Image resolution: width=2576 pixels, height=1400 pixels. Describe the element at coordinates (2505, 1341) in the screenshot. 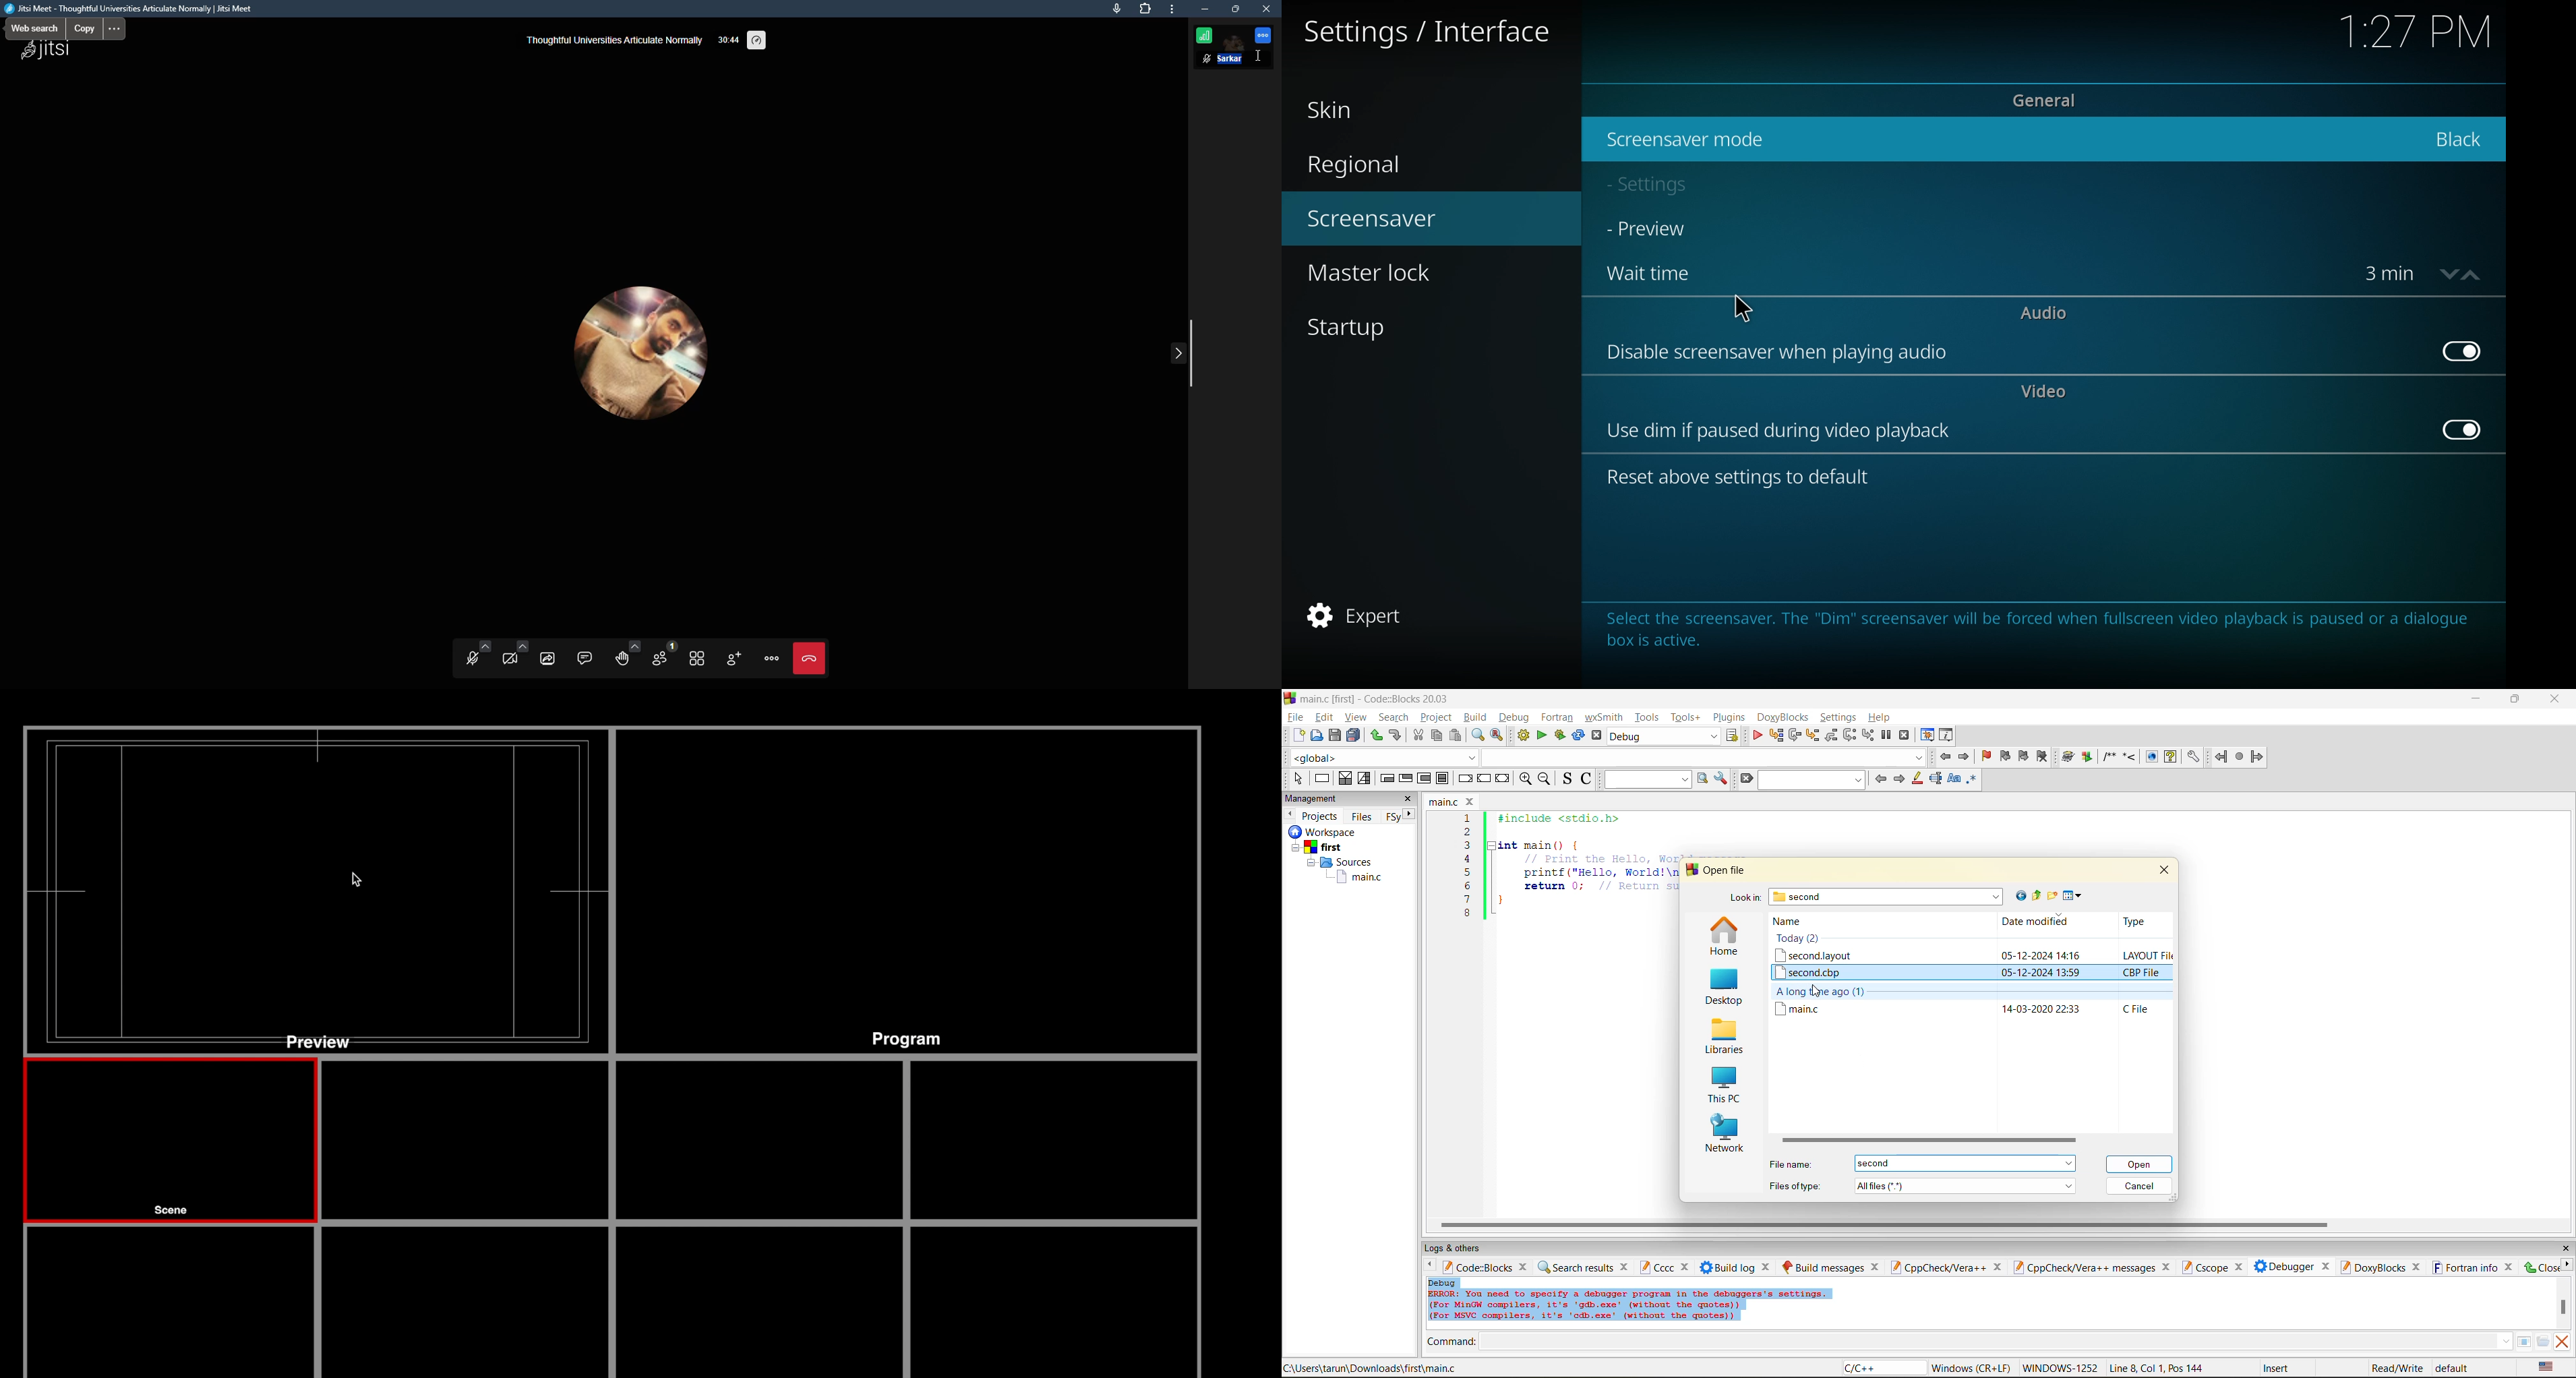

I see `down` at that location.